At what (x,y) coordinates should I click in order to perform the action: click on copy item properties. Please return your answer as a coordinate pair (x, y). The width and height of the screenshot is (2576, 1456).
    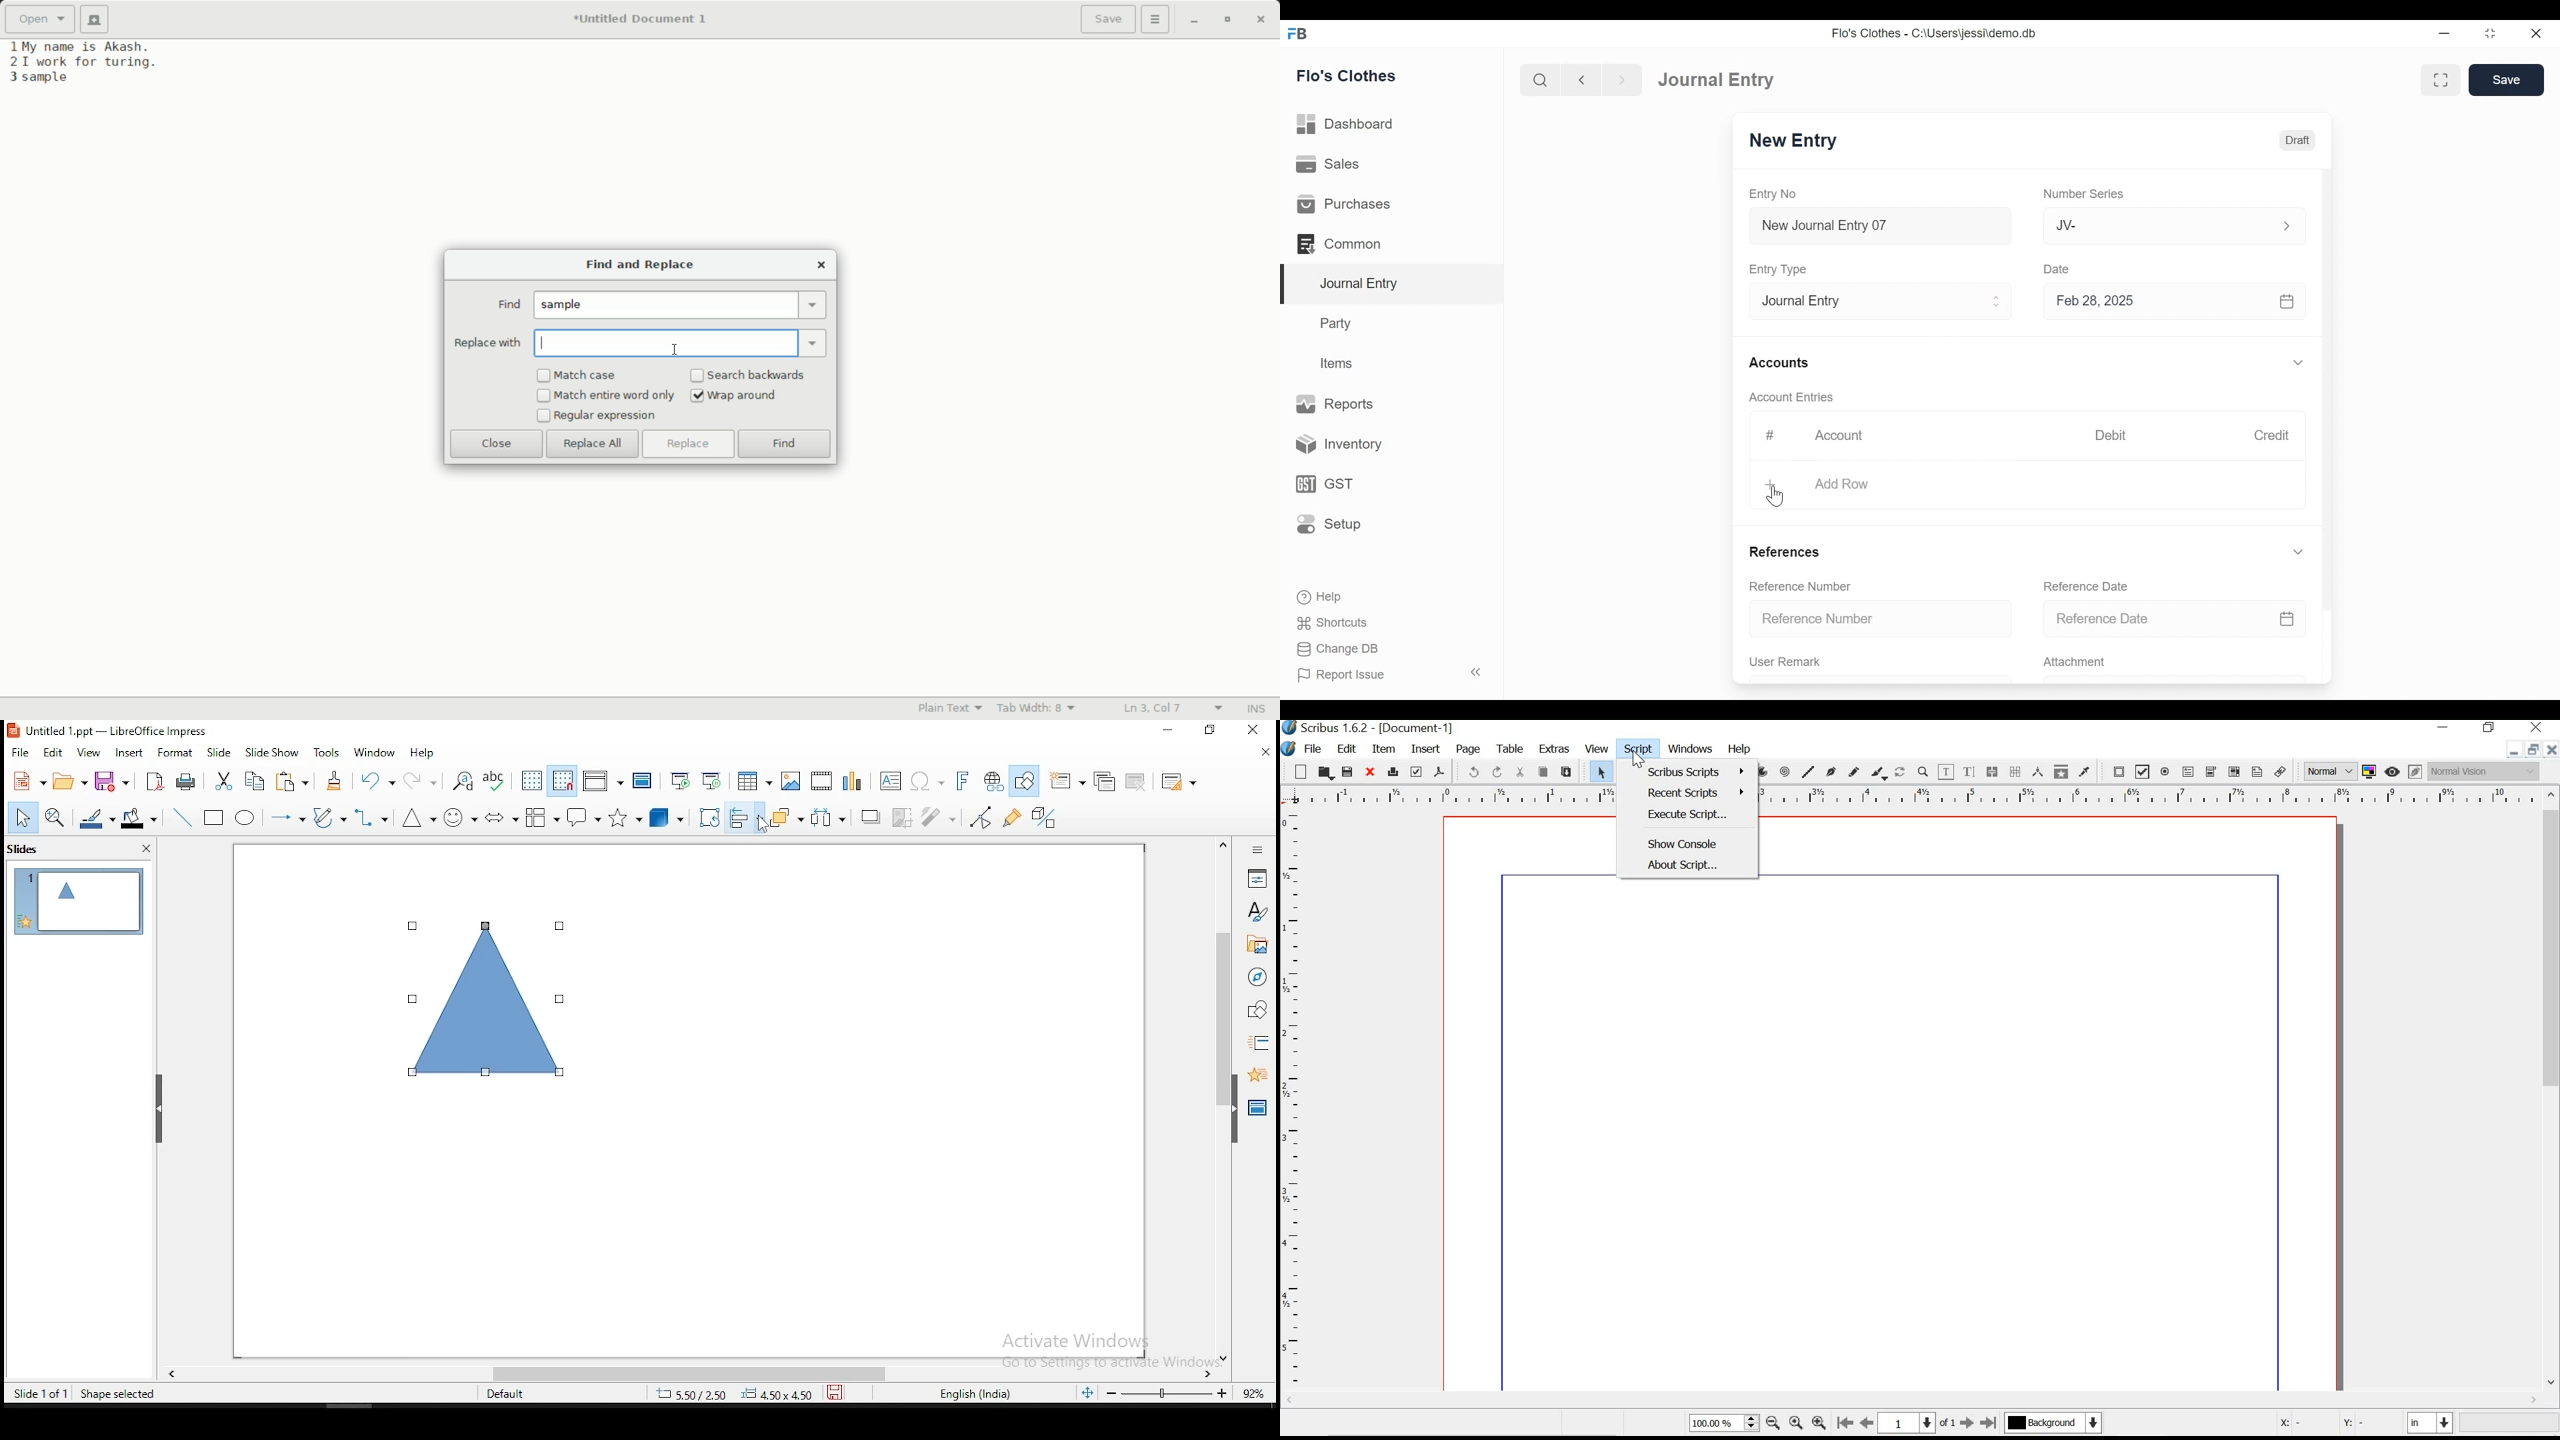
    Looking at the image, I should click on (2061, 773).